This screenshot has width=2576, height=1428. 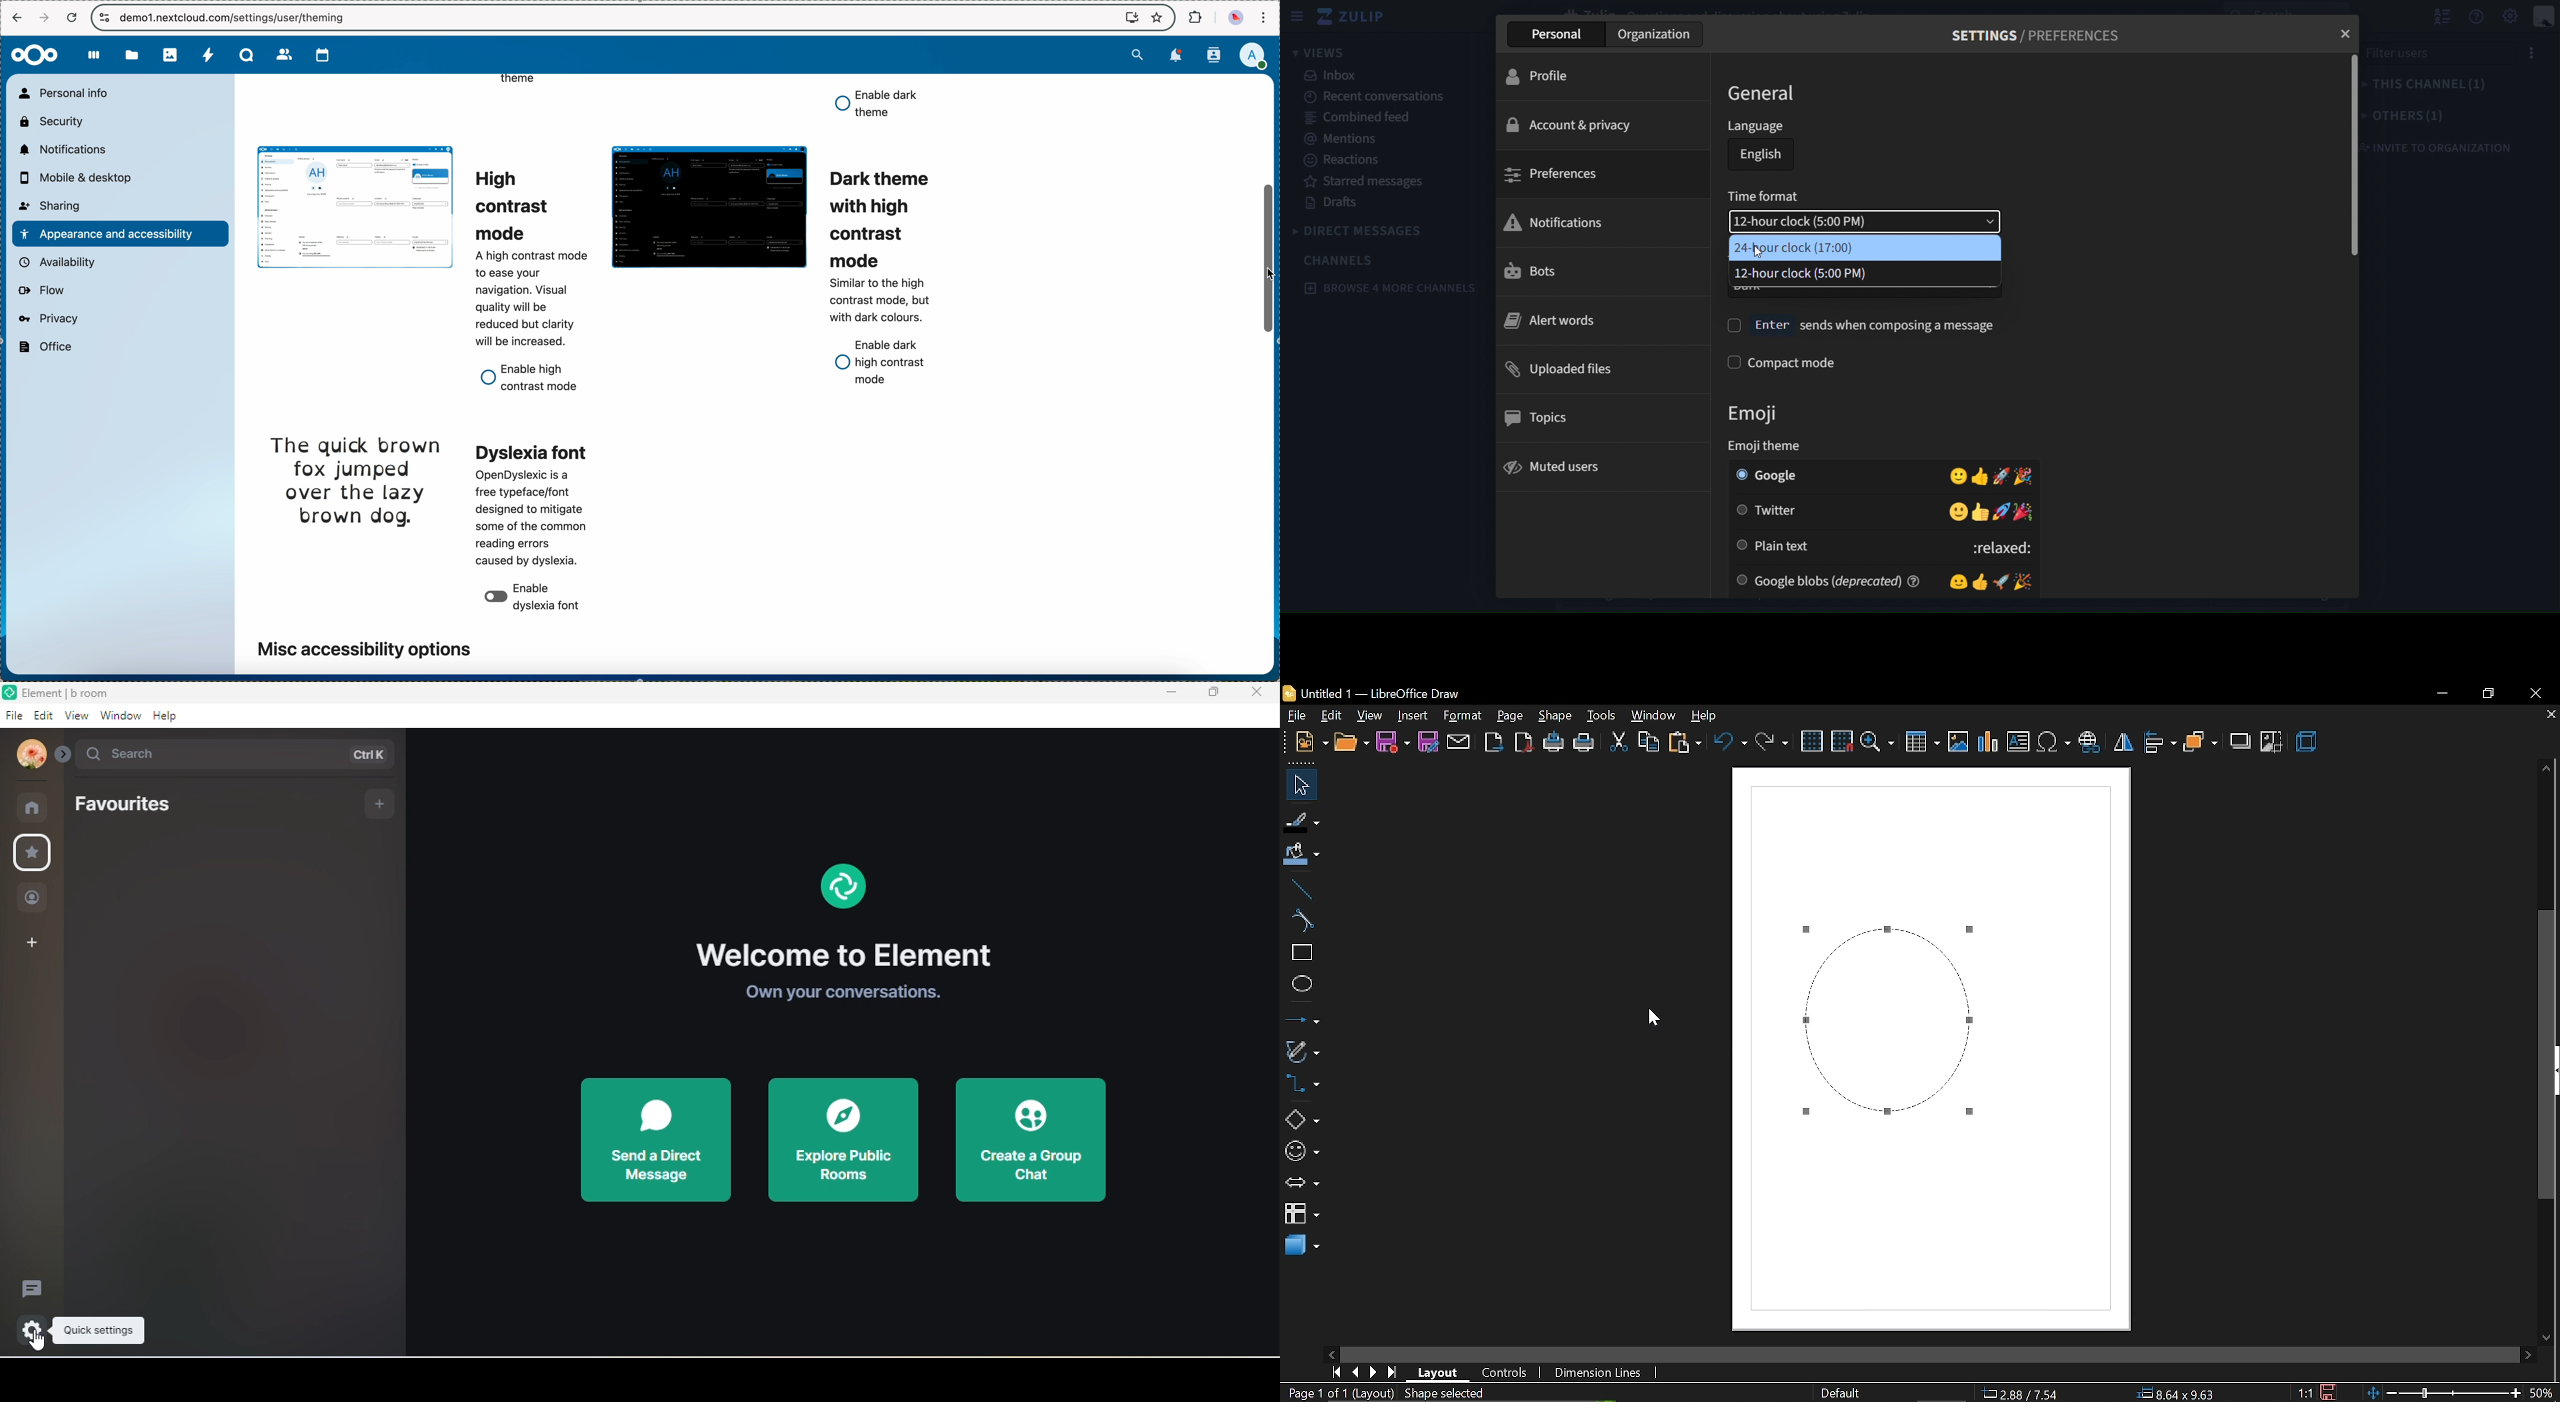 I want to click on sidebar, so click(x=1297, y=18).